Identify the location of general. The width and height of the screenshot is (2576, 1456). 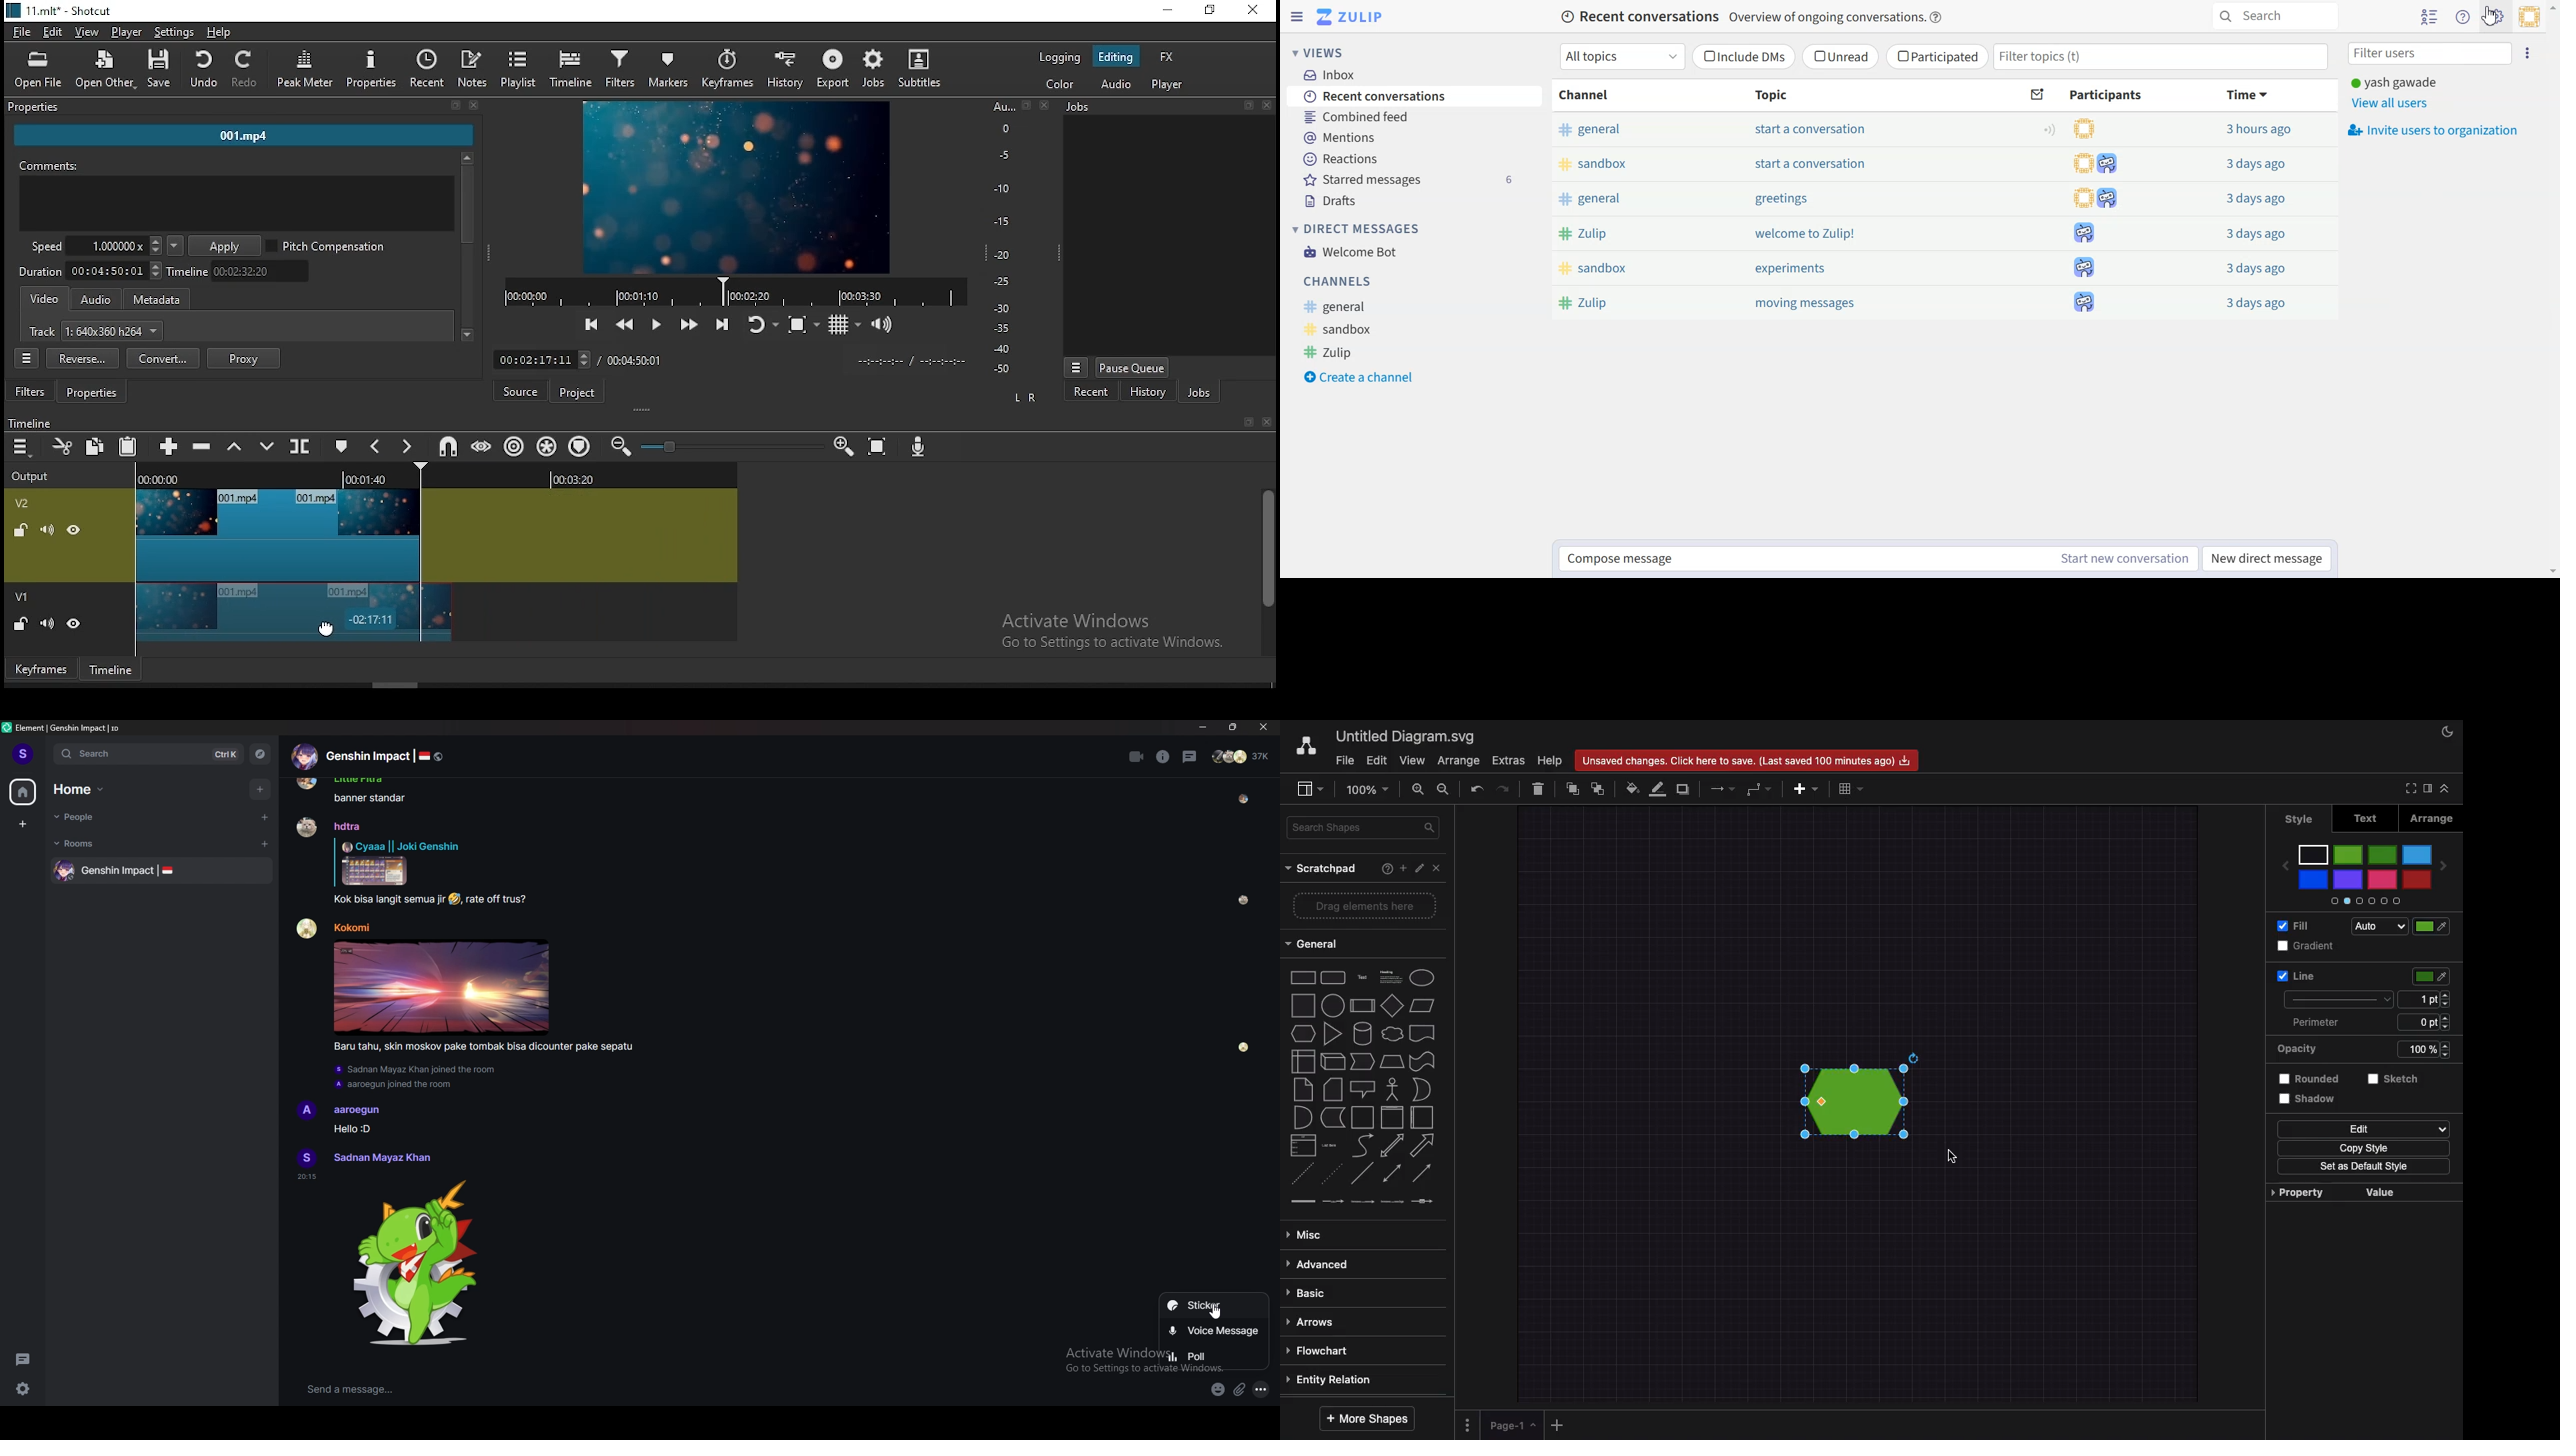
(1593, 129).